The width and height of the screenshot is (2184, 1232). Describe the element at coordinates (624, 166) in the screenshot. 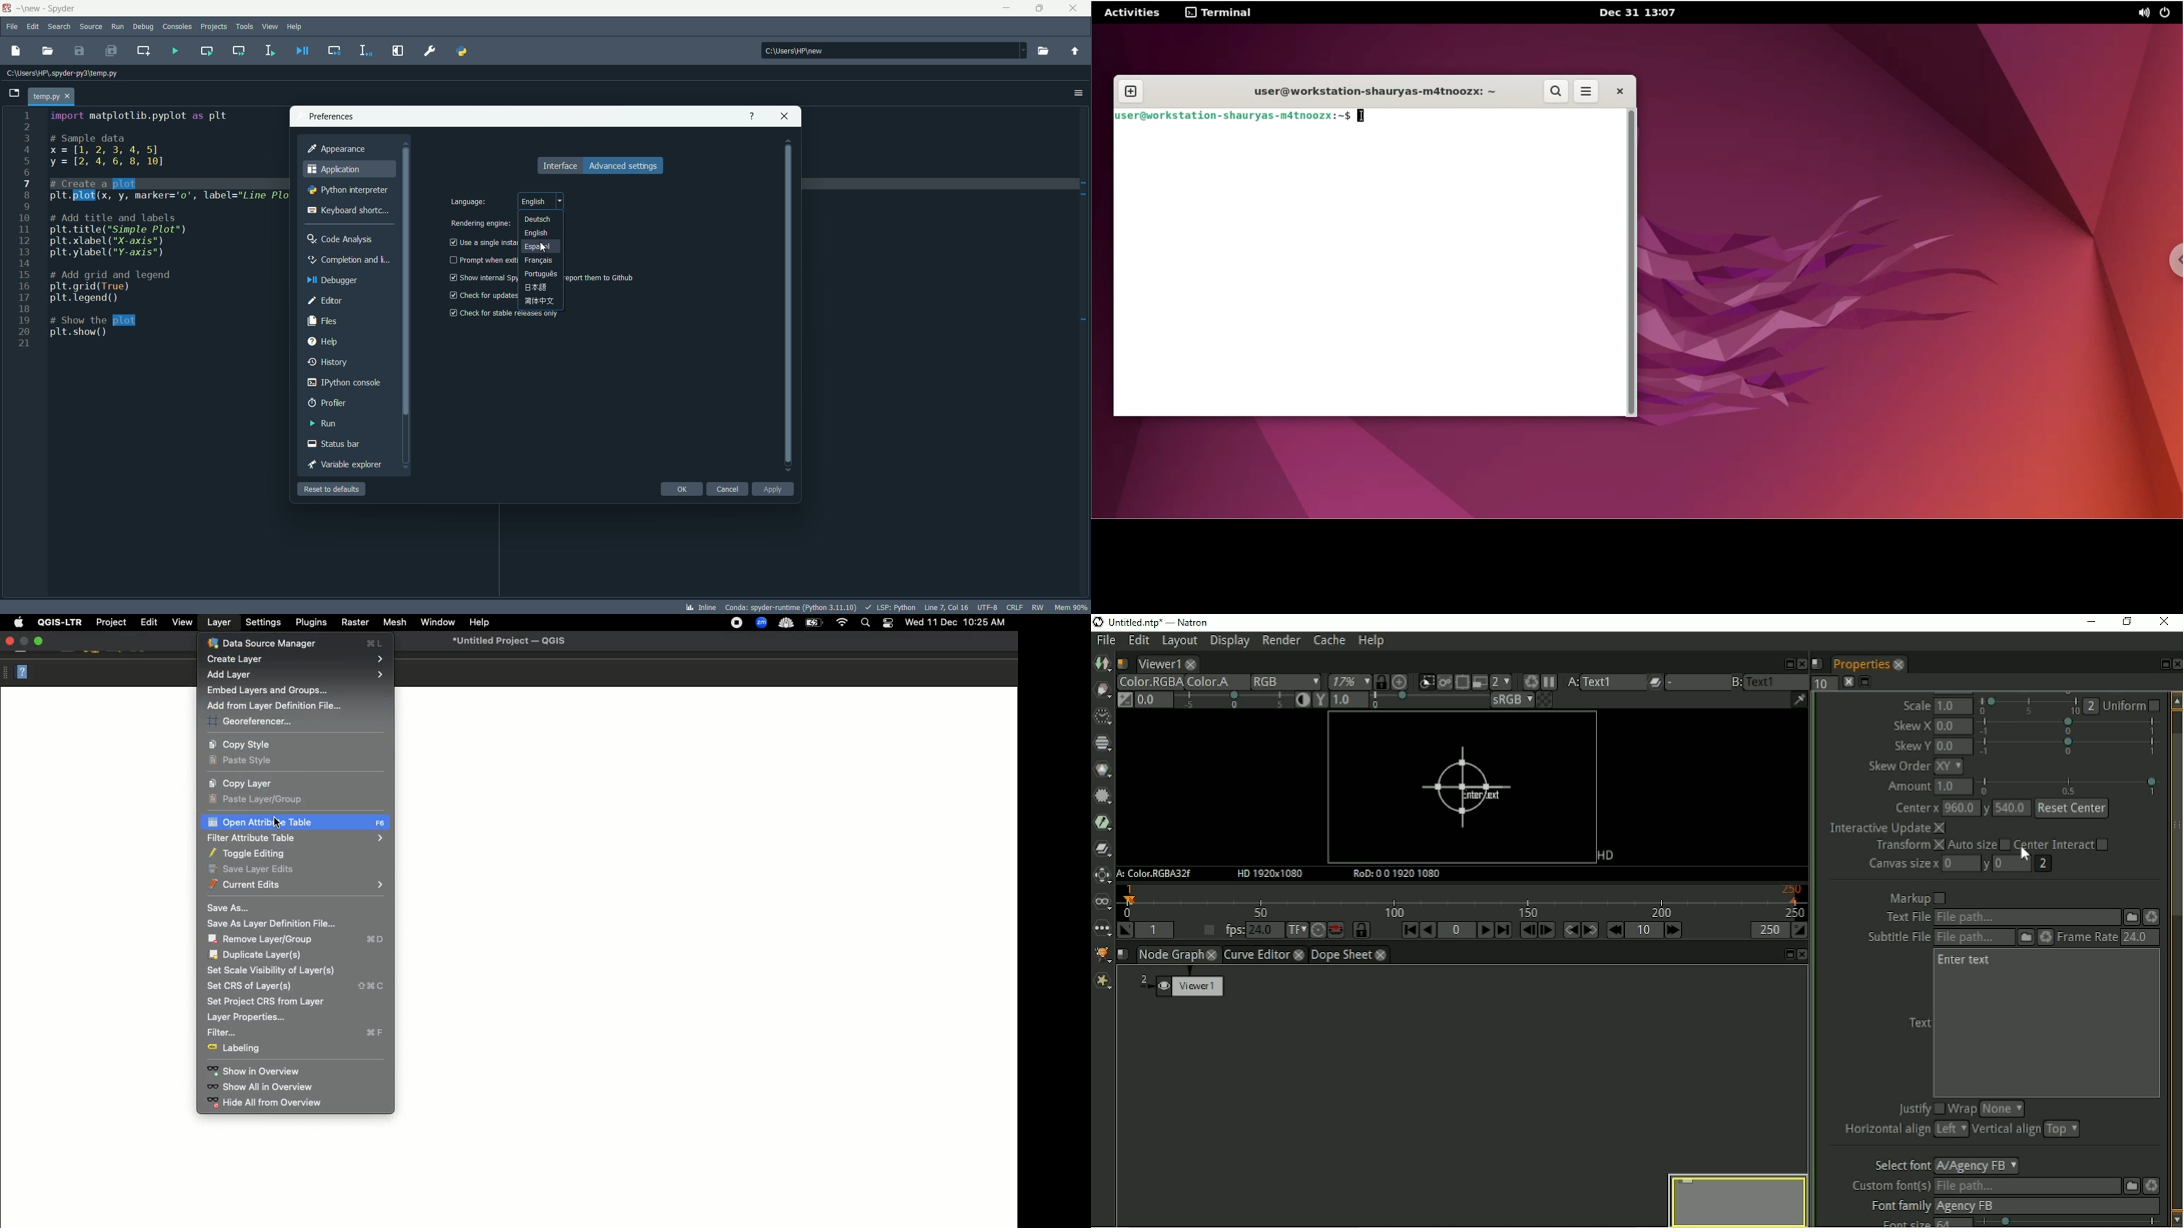

I see `advance settings` at that location.